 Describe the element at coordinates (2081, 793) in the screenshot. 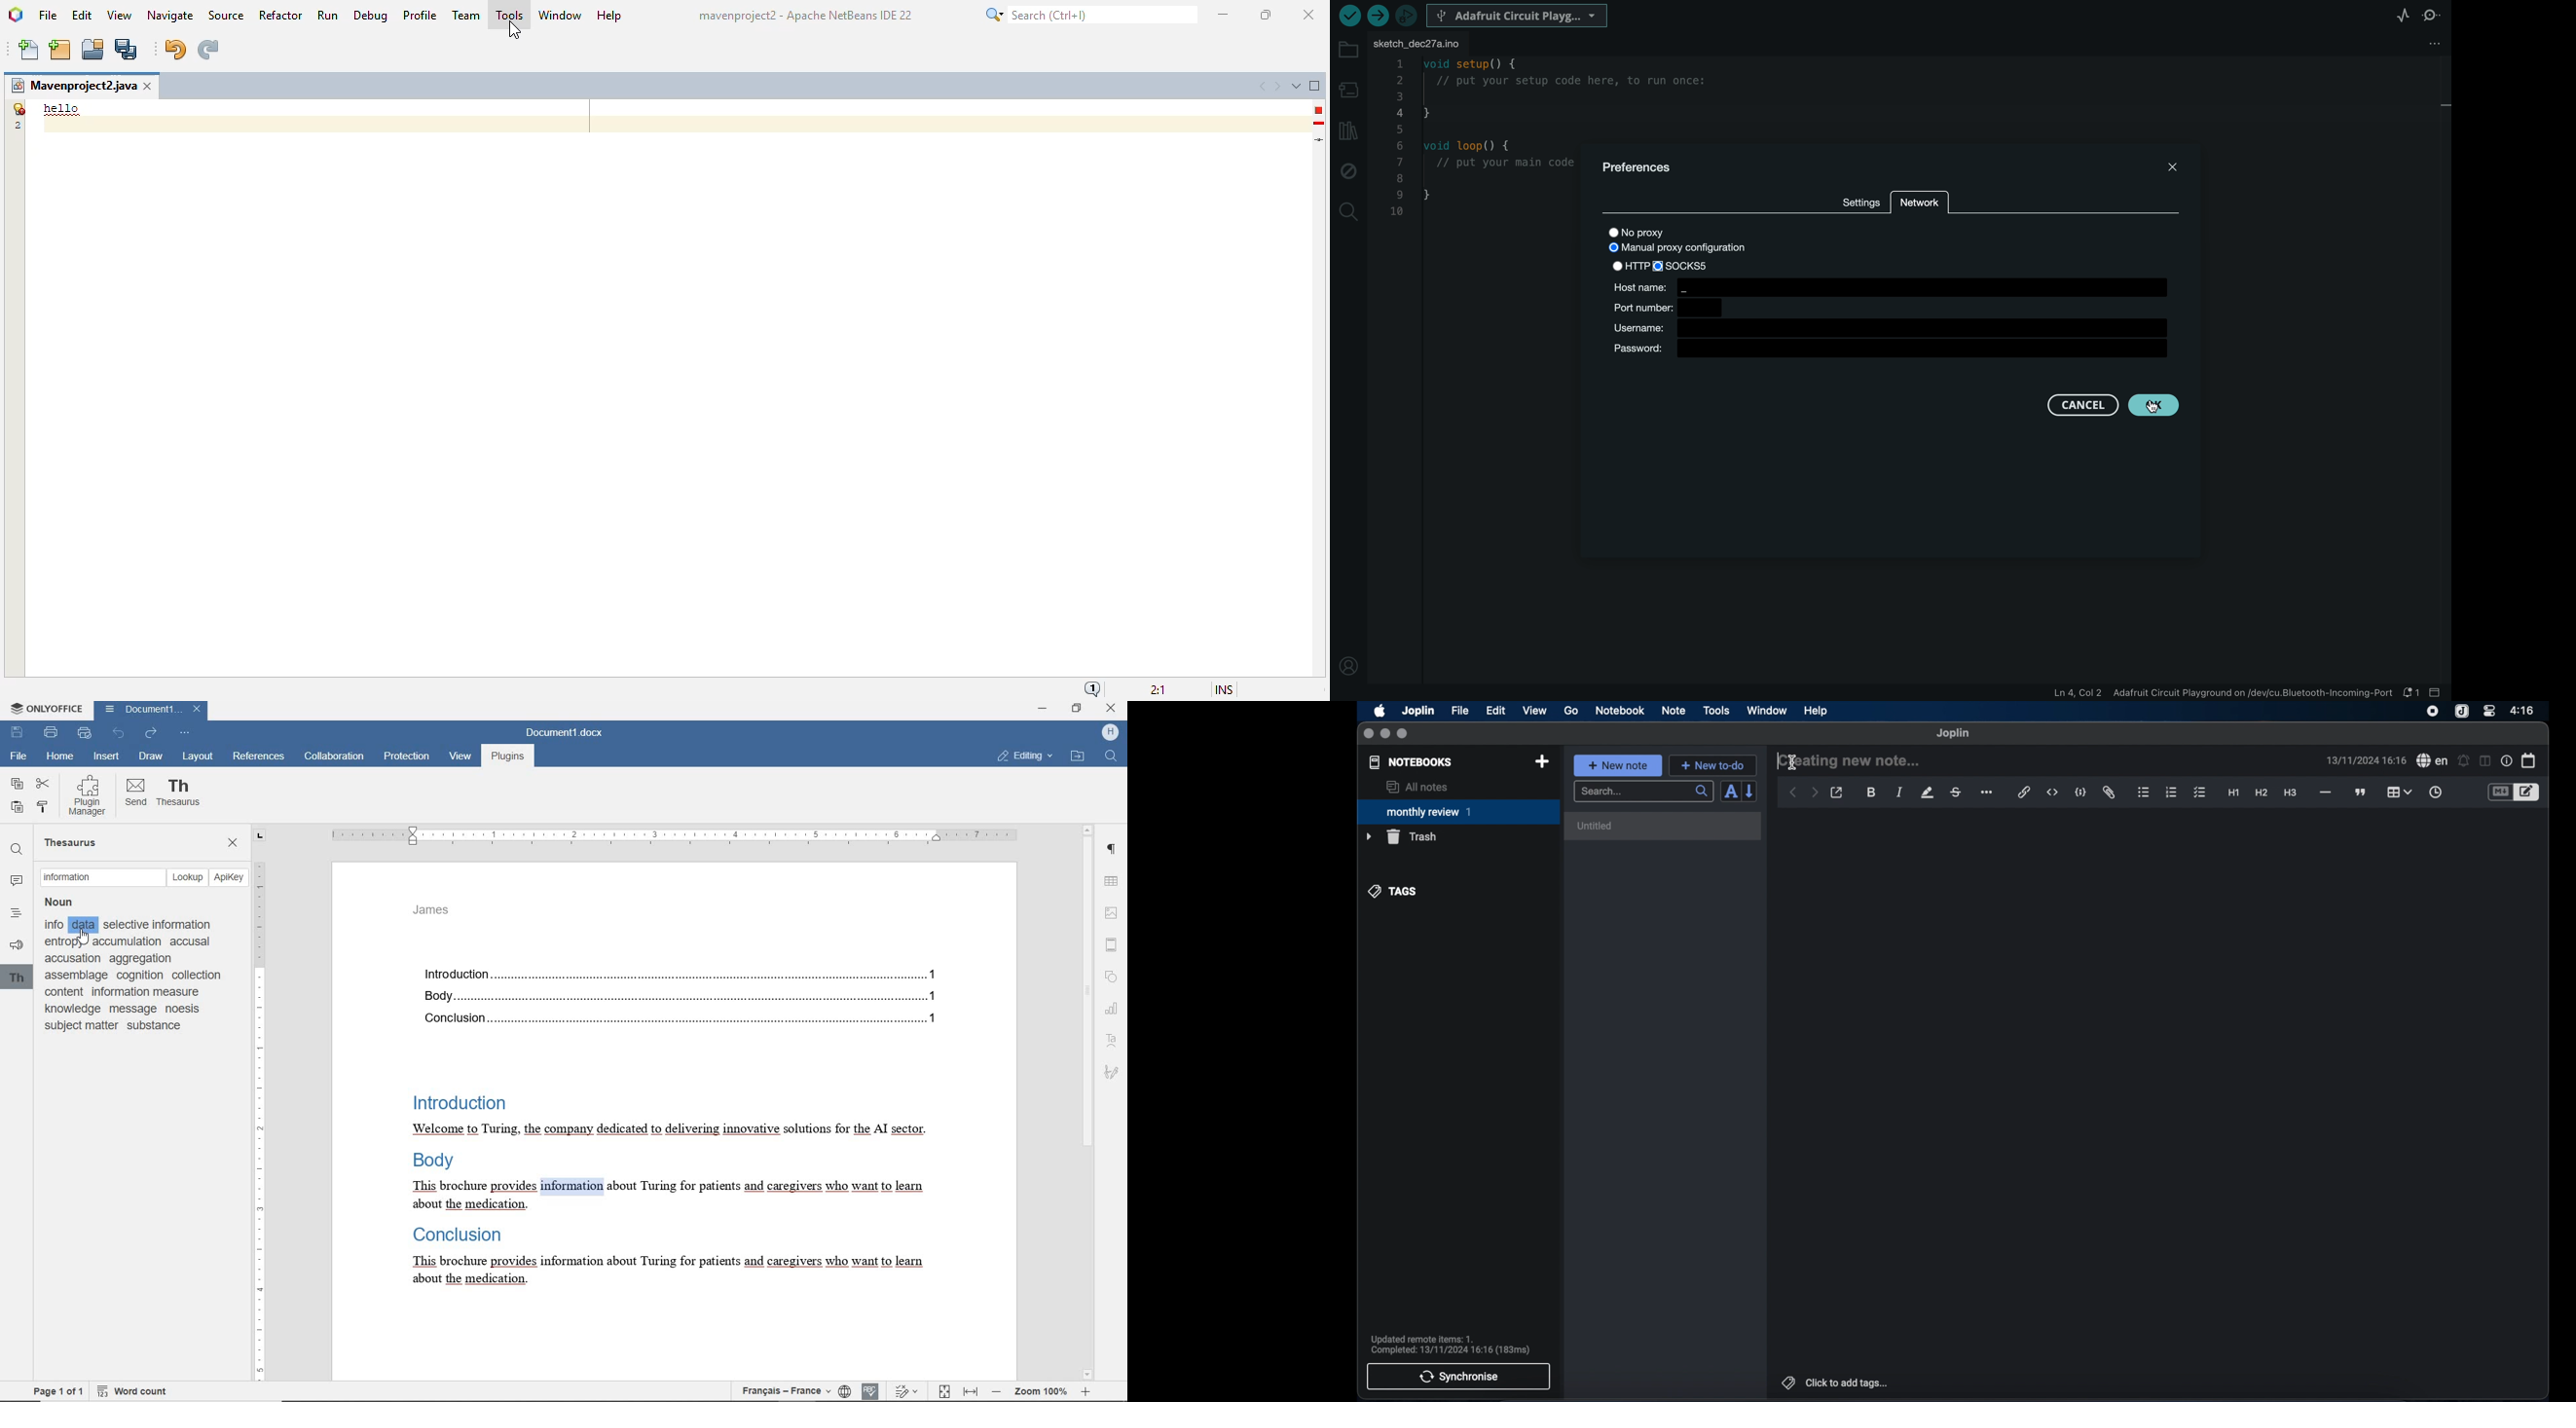

I see `code` at that location.